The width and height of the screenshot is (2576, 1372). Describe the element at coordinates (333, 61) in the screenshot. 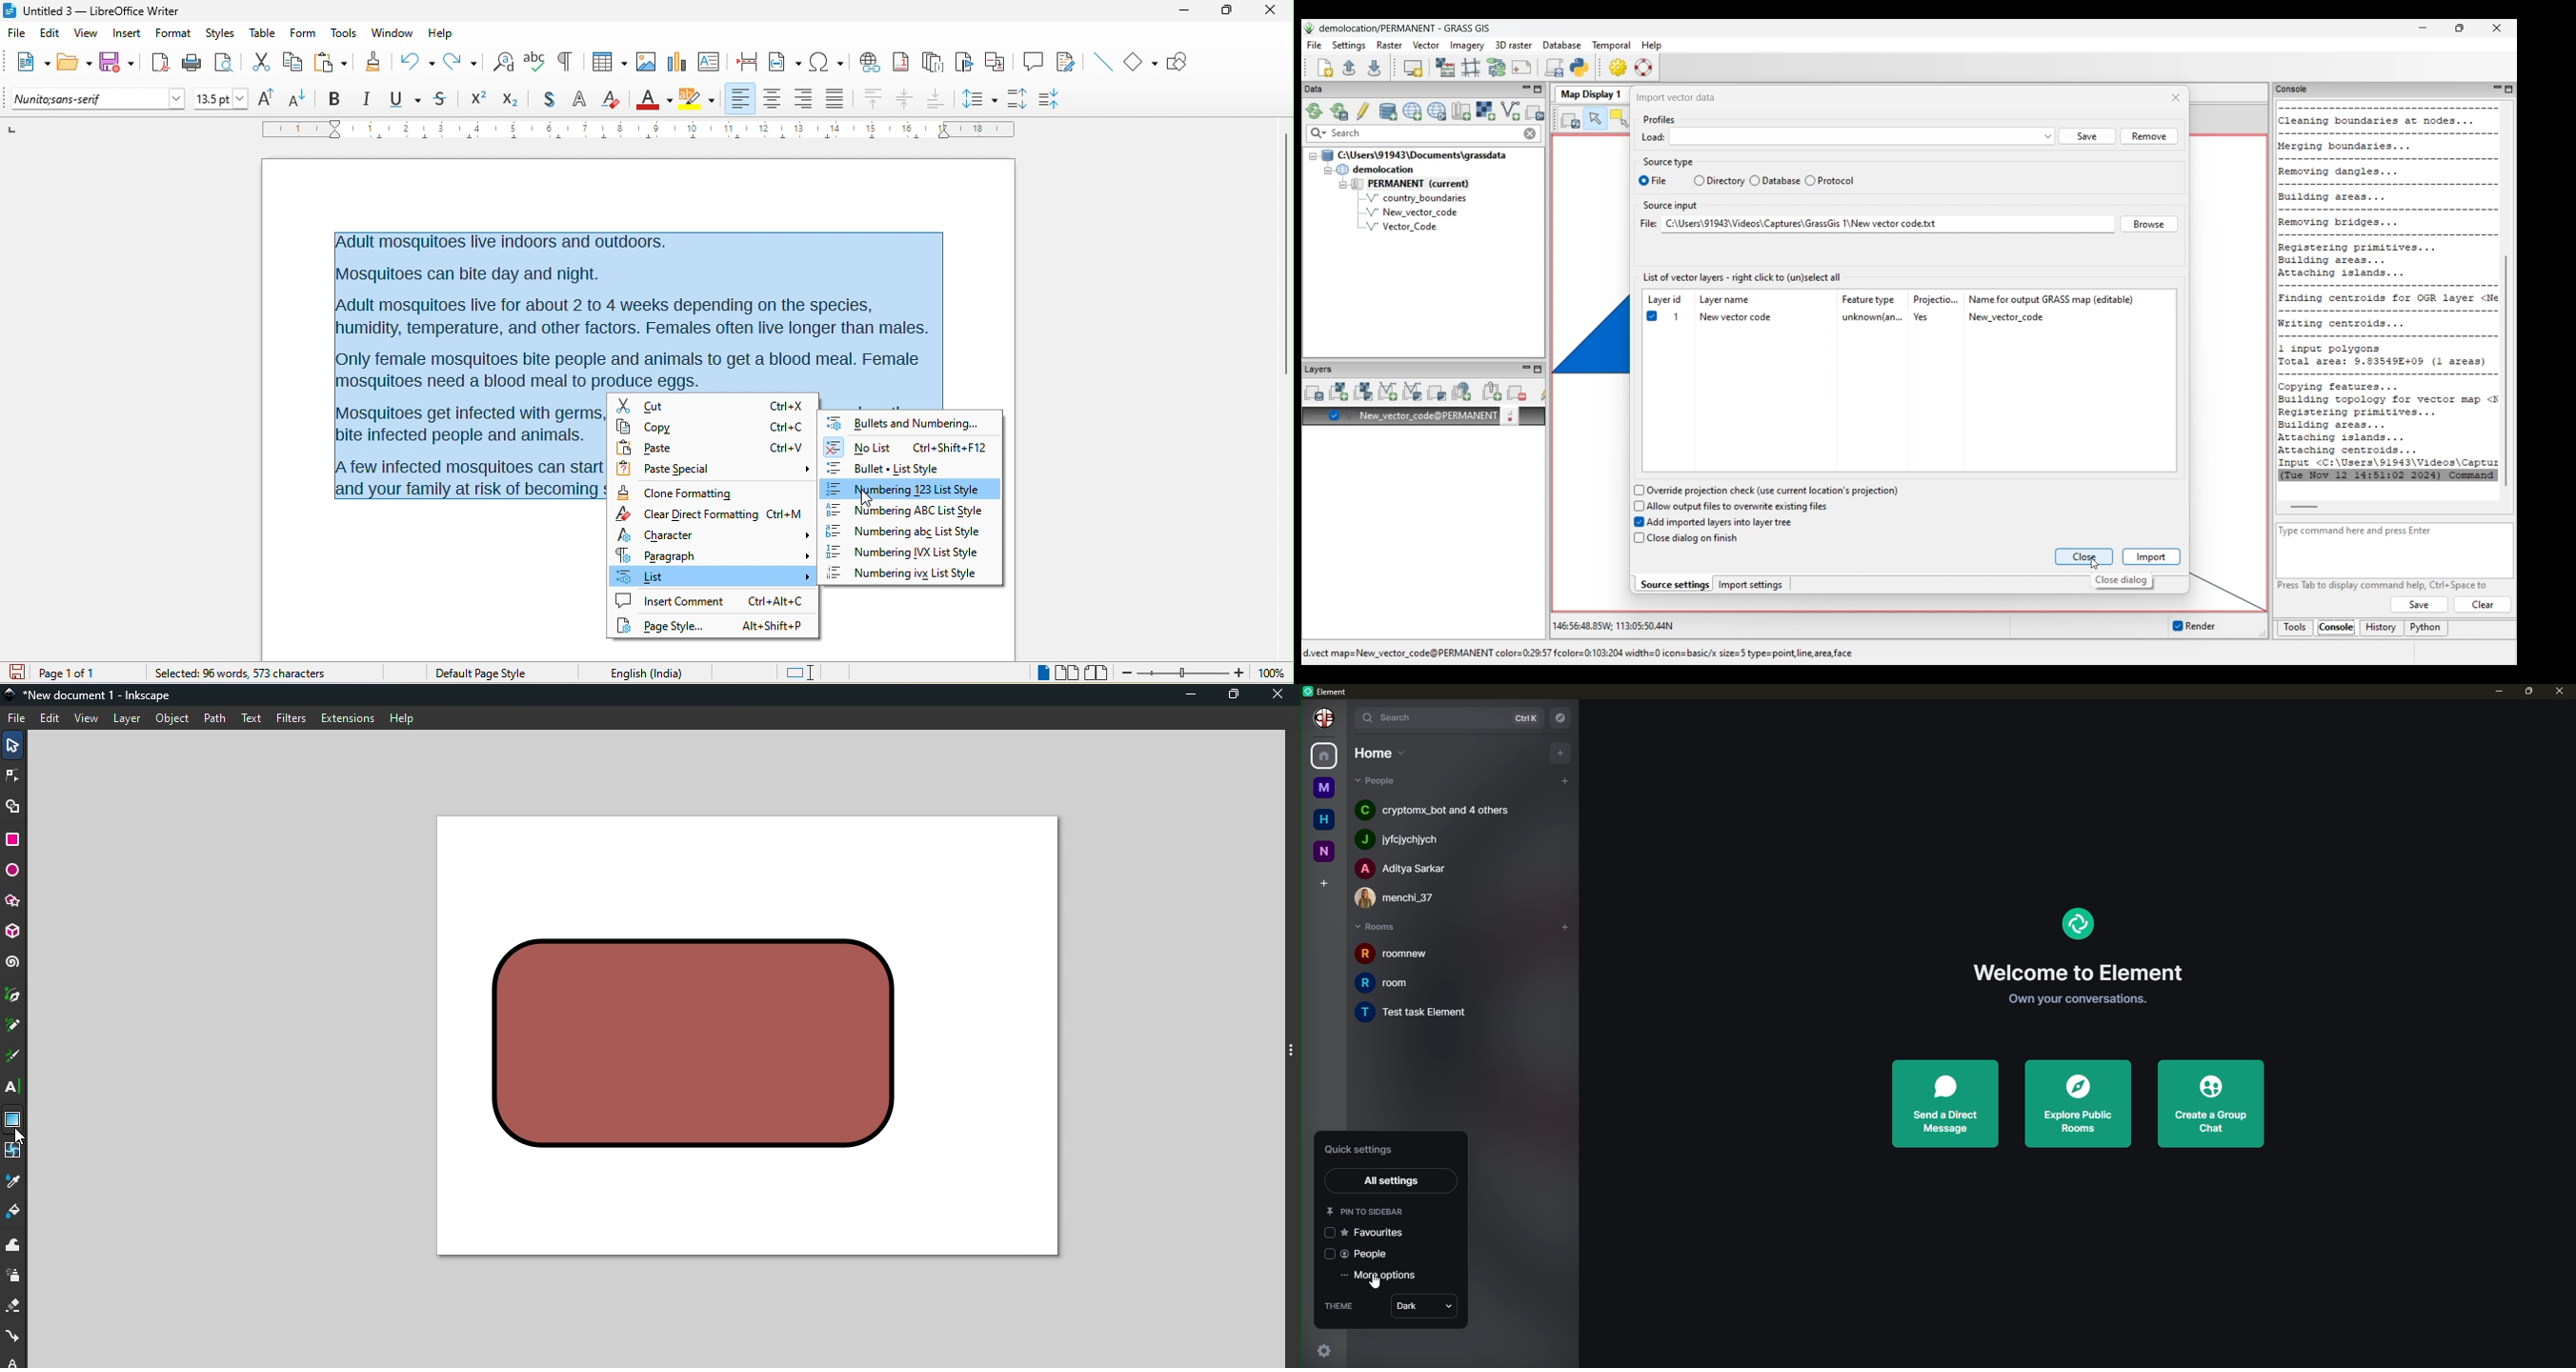

I see `paste` at that location.